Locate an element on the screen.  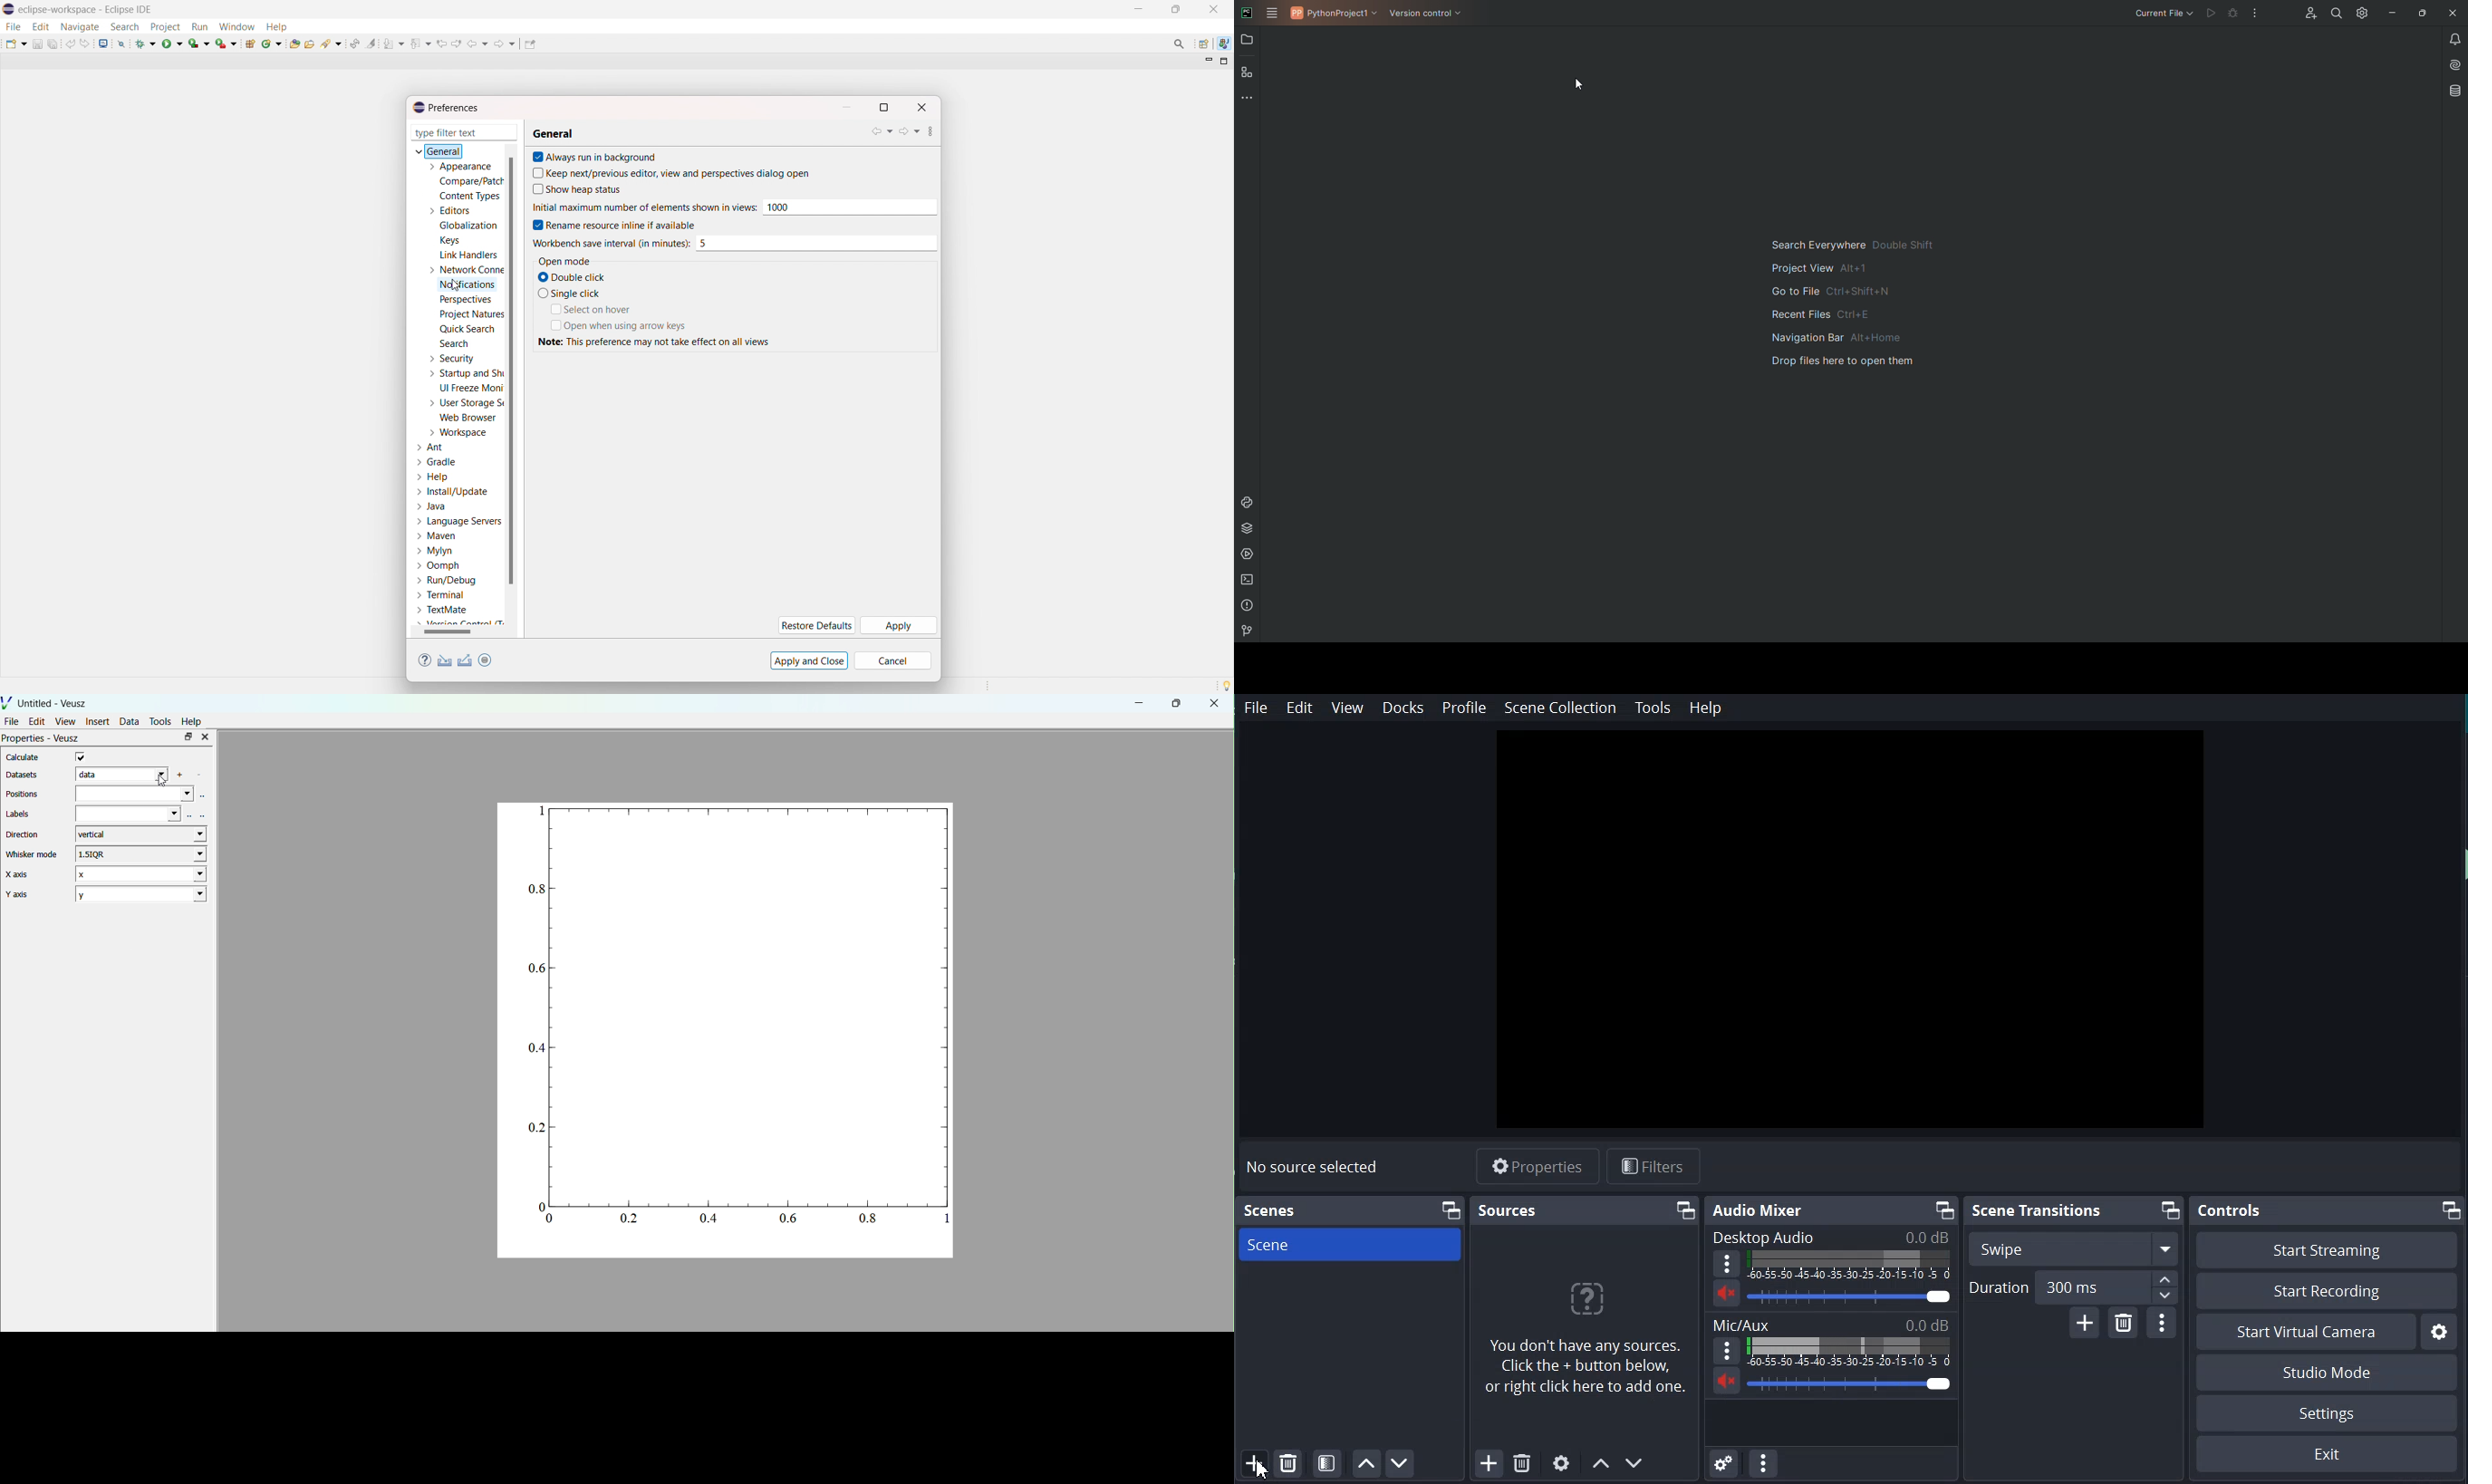
Remove Selected Scene is located at coordinates (1288, 1462).